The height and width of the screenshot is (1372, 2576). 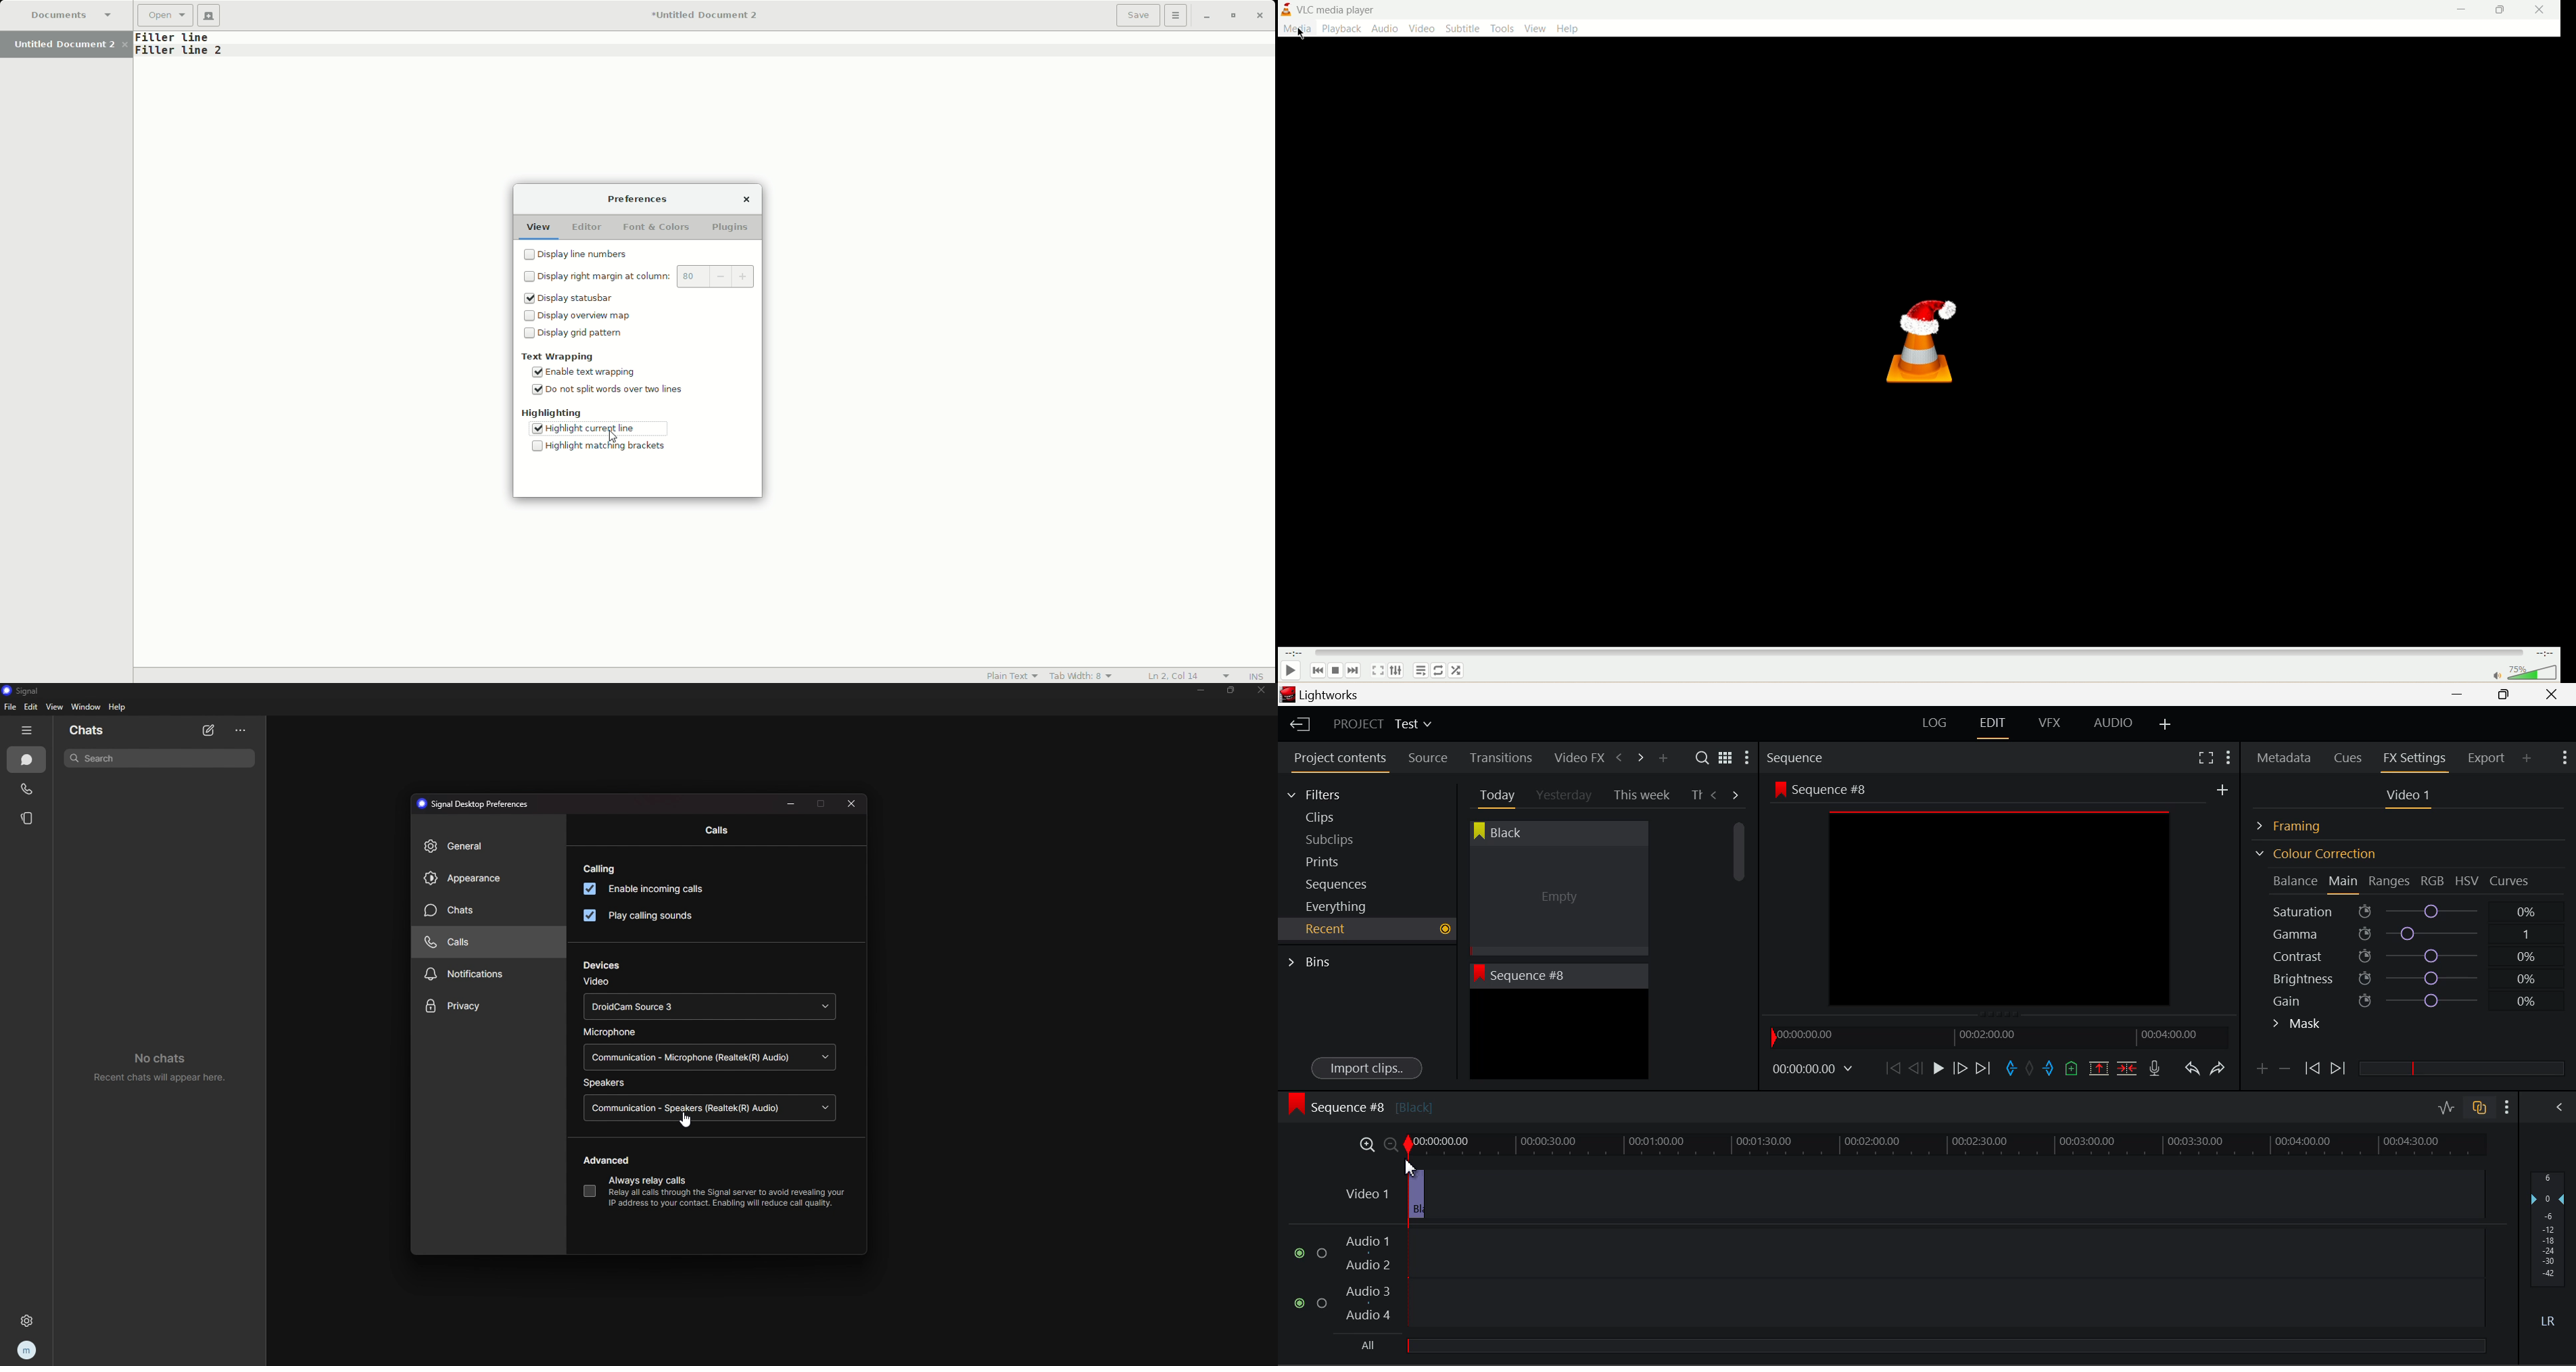 I want to click on Previous Tab, so click(x=1716, y=795).